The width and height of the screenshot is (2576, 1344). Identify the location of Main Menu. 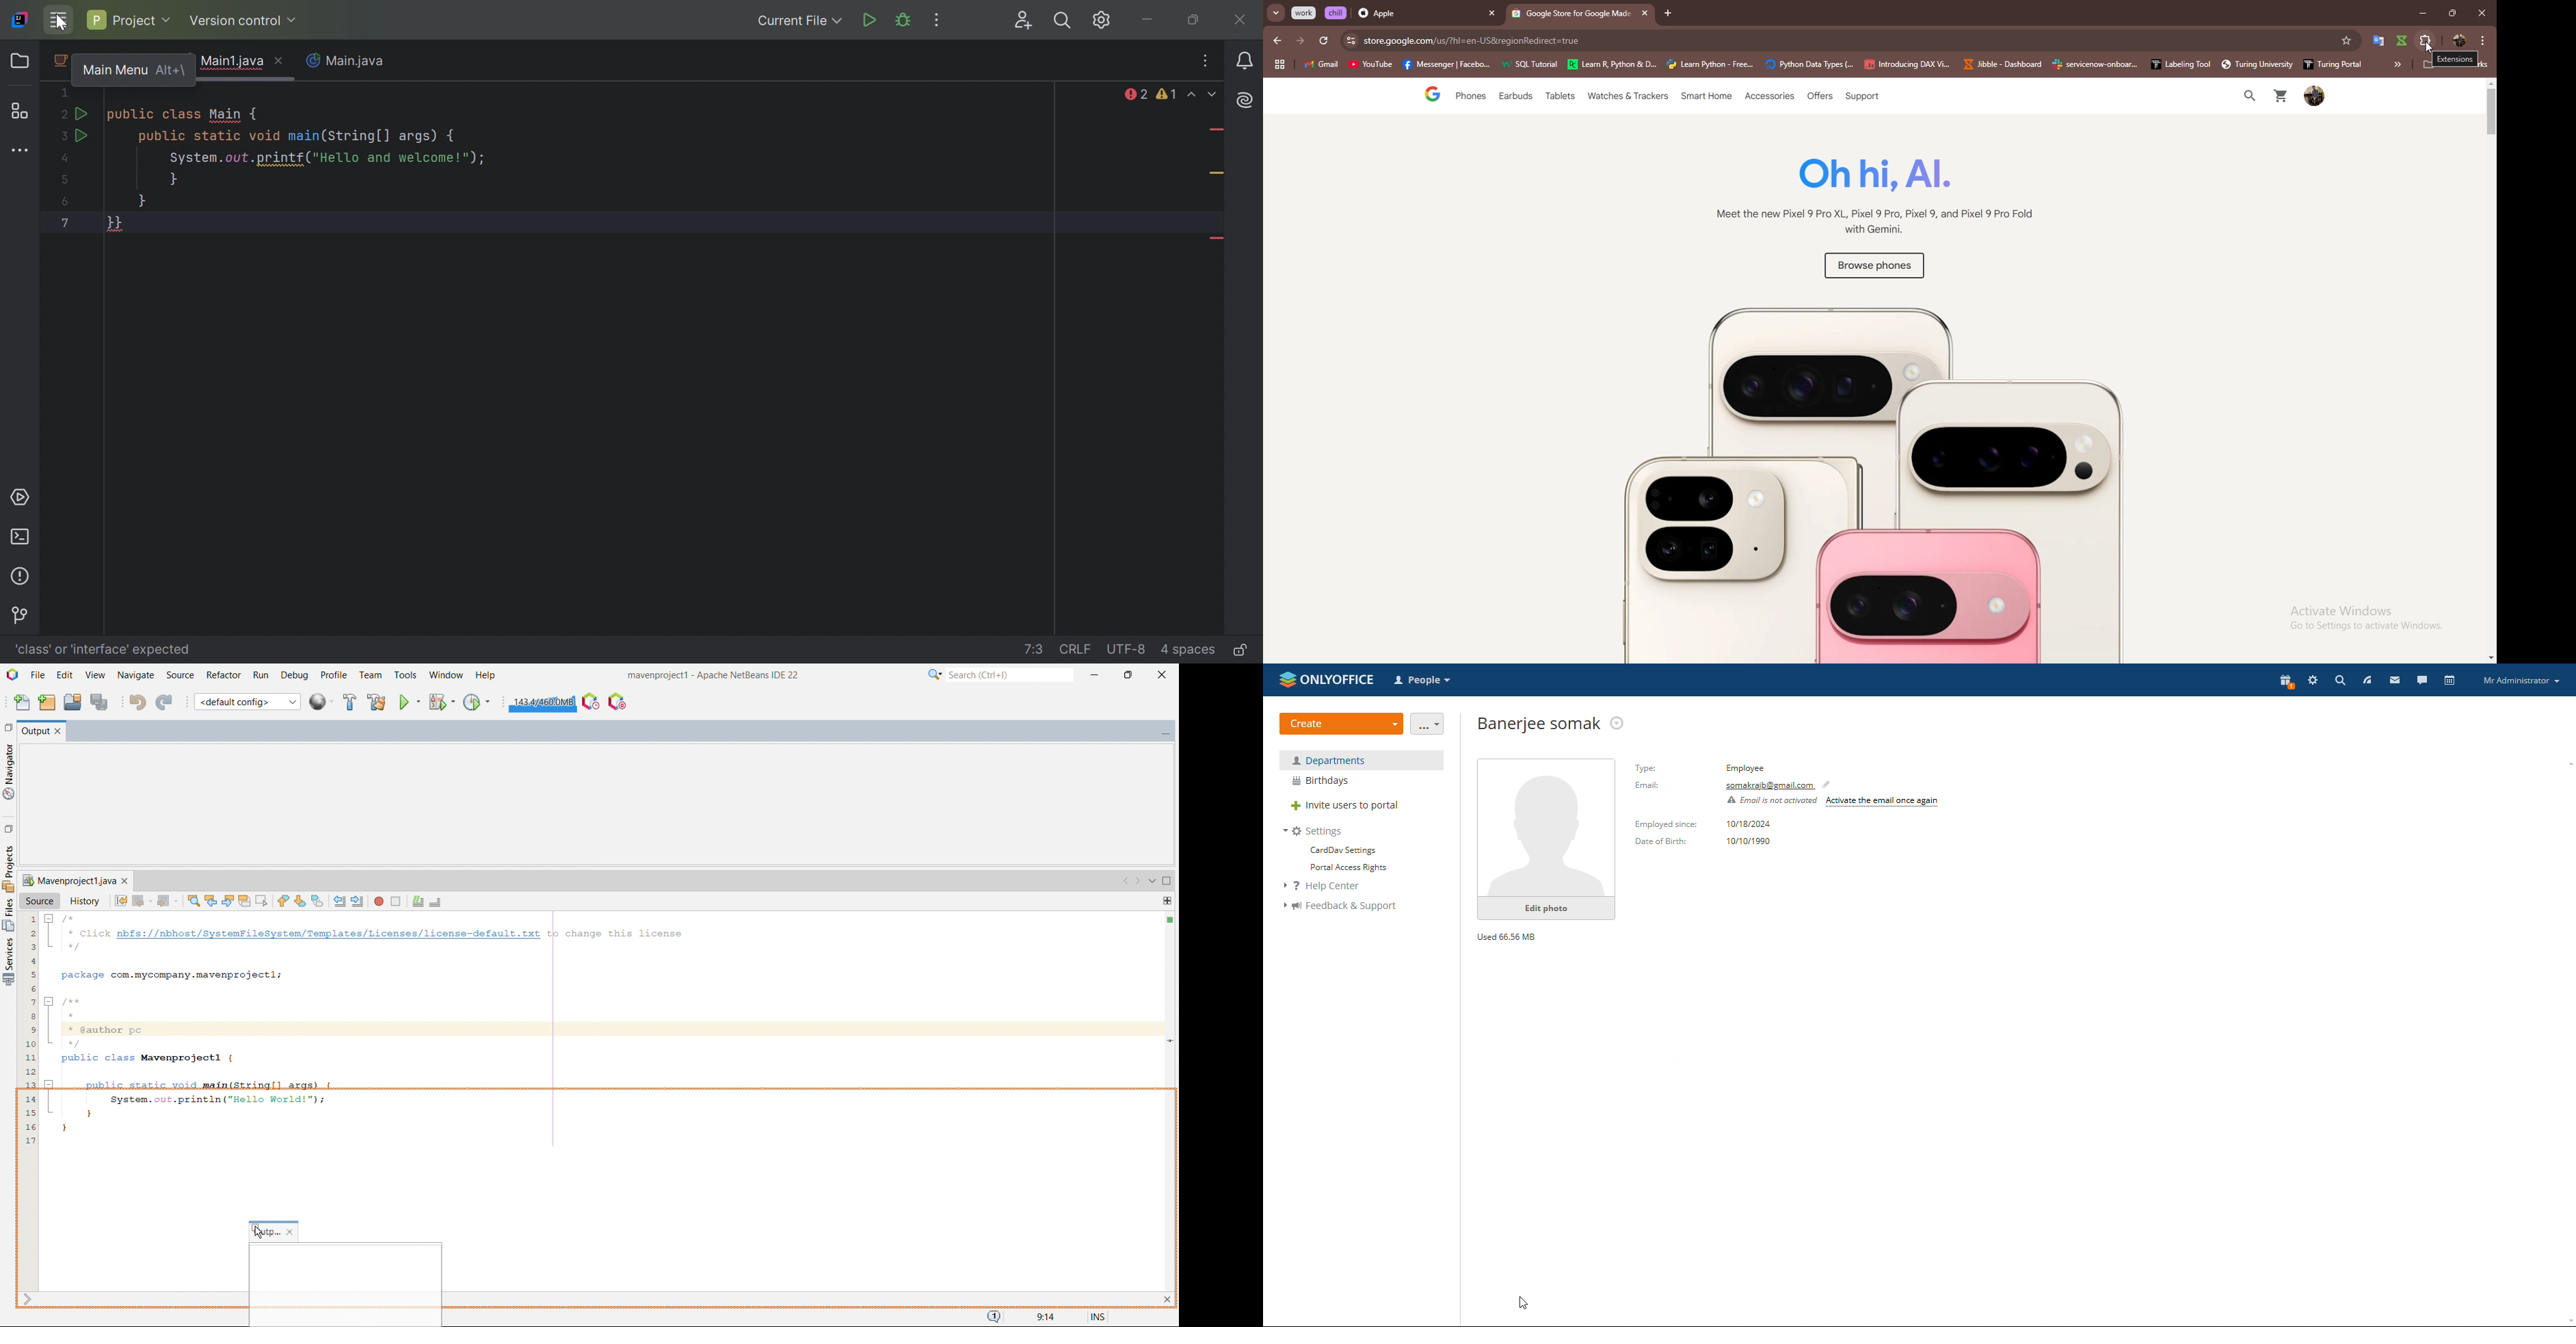
(58, 20).